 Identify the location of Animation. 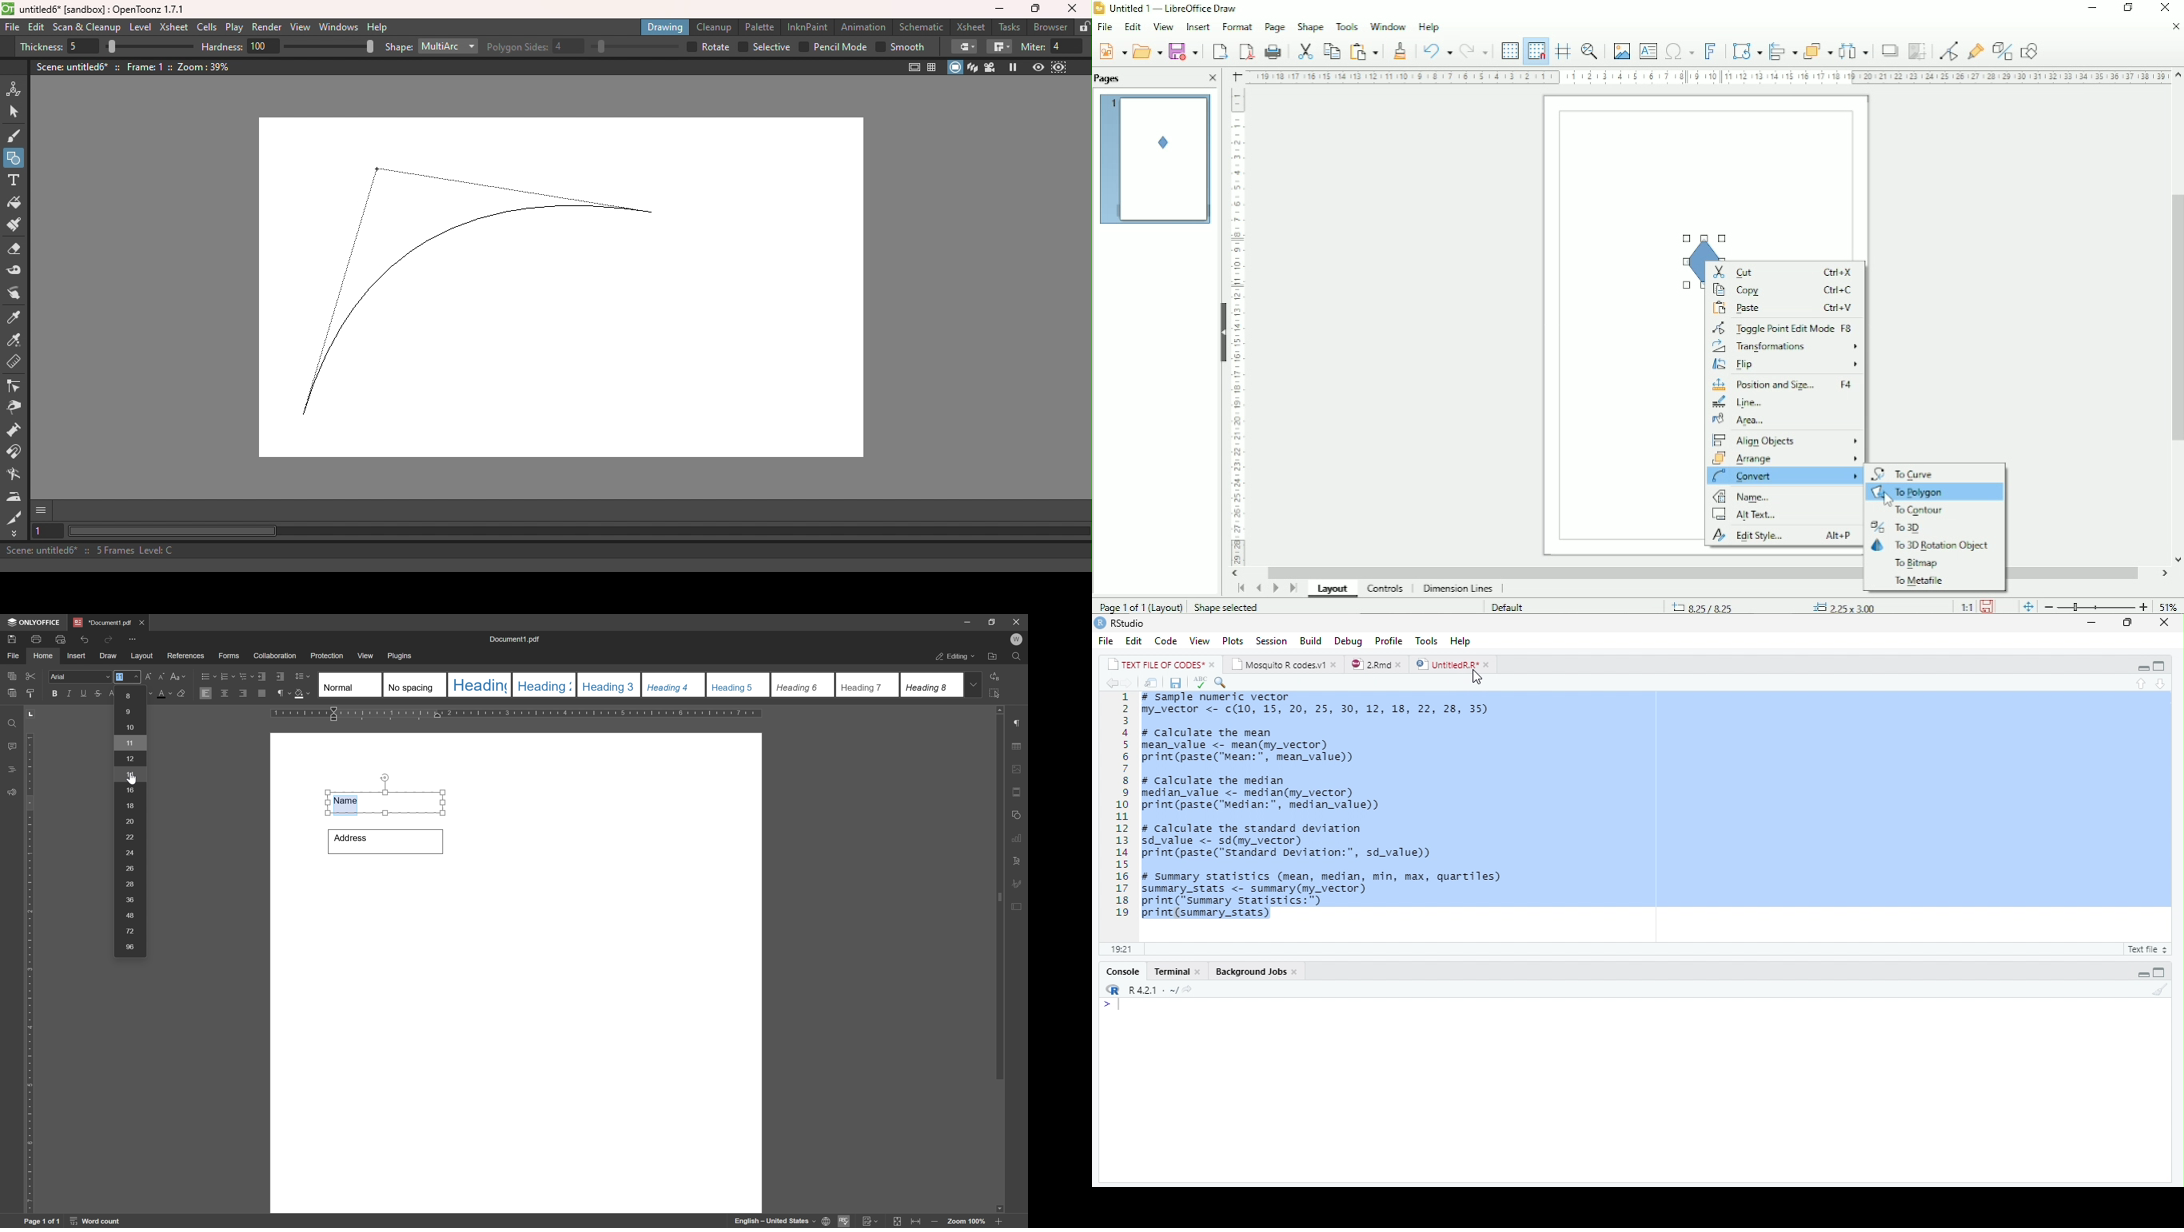
(863, 26).